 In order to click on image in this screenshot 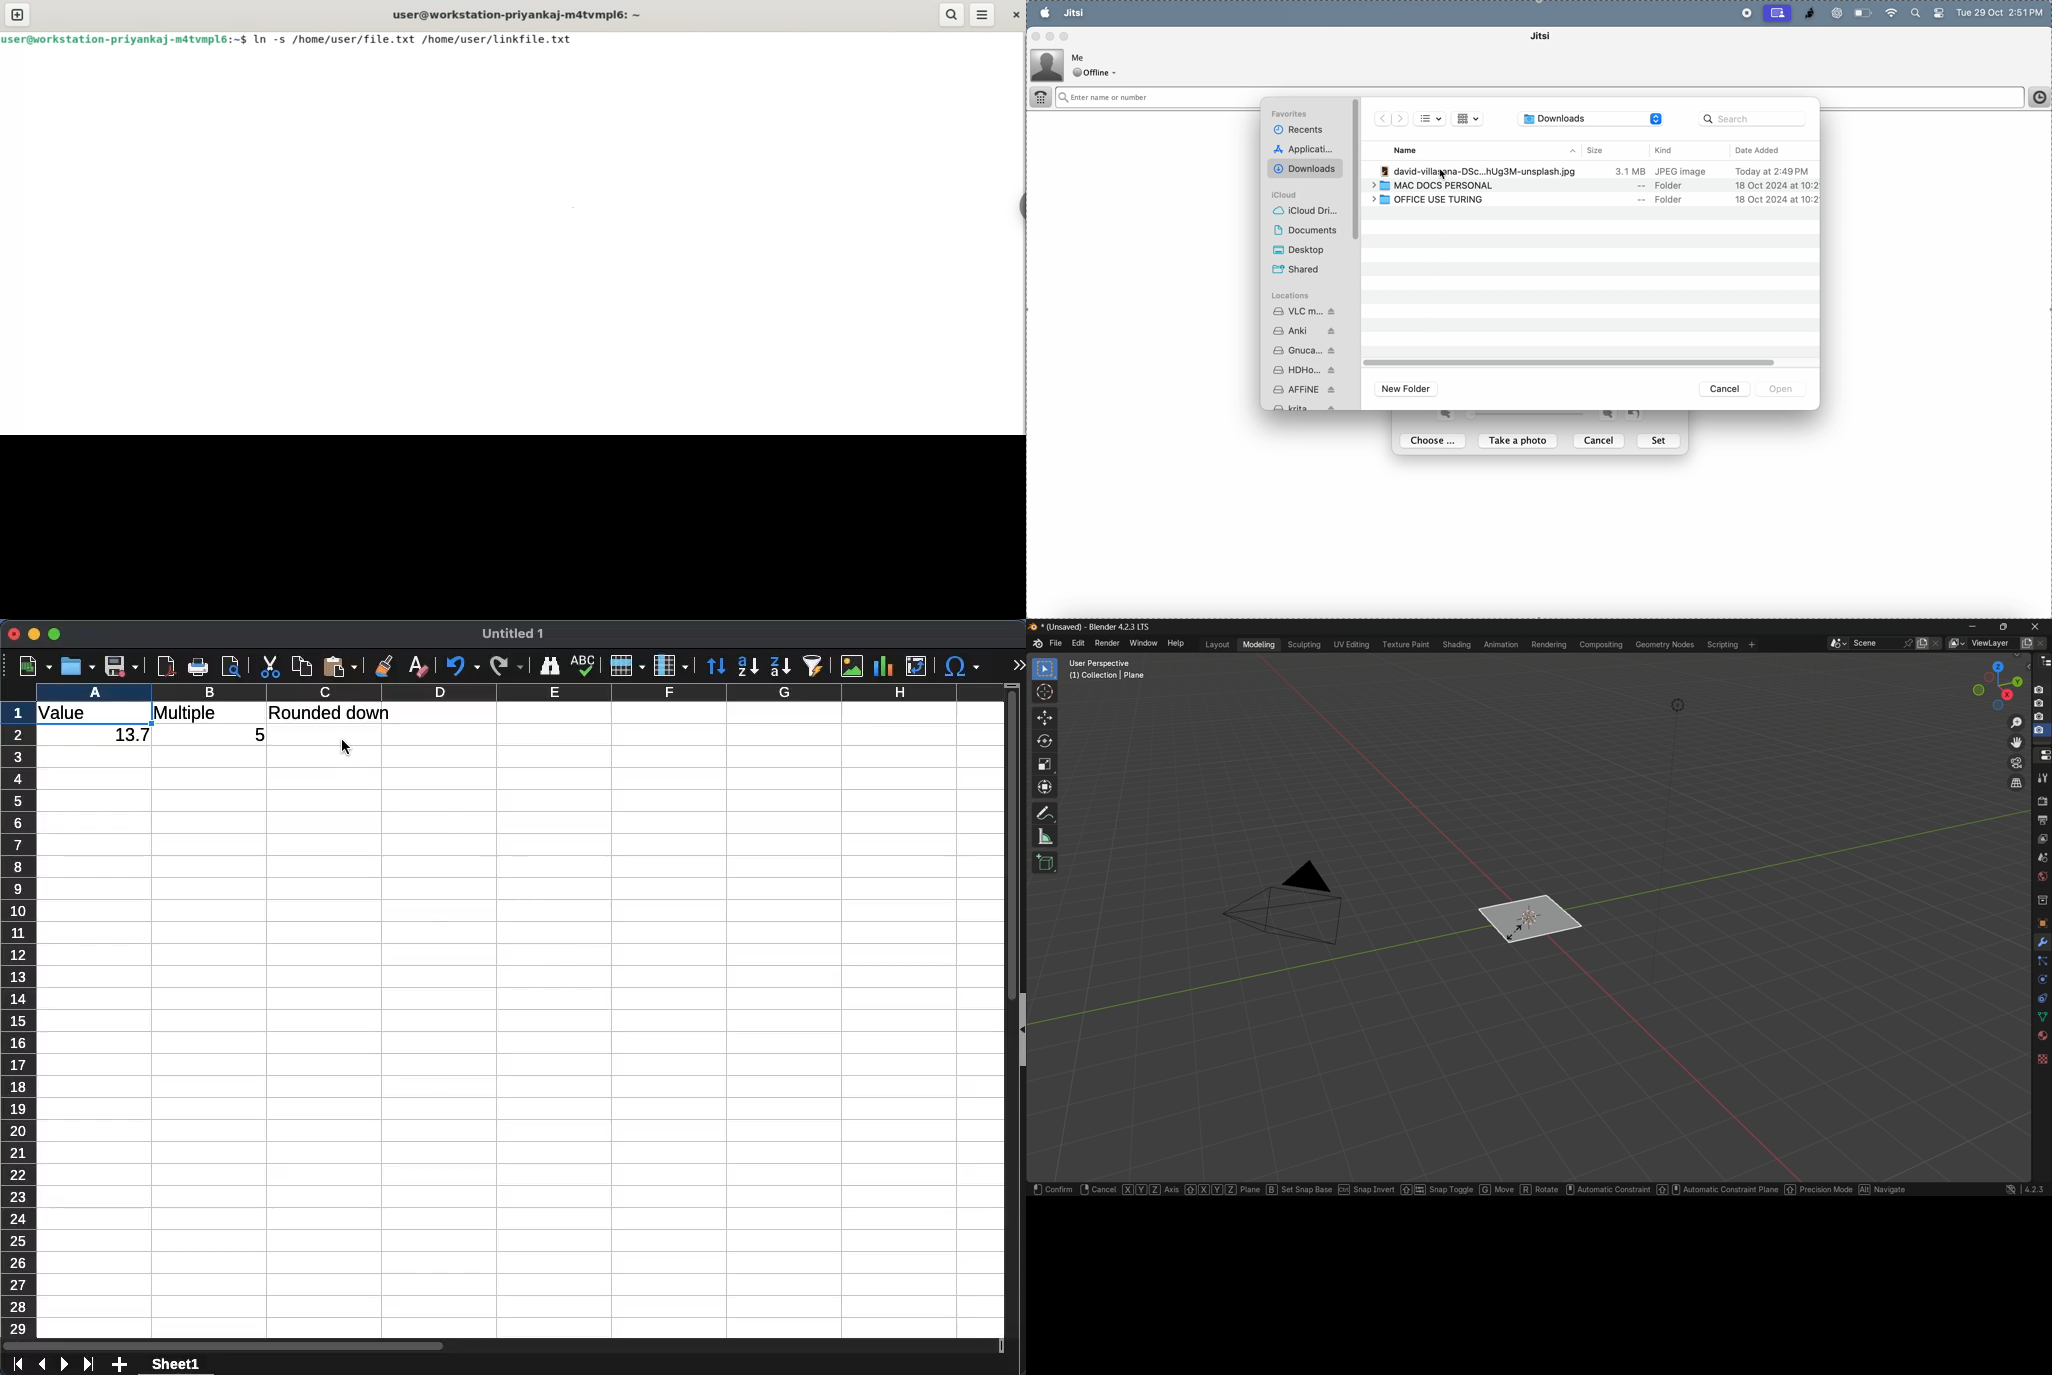, I will do `click(854, 667)`.